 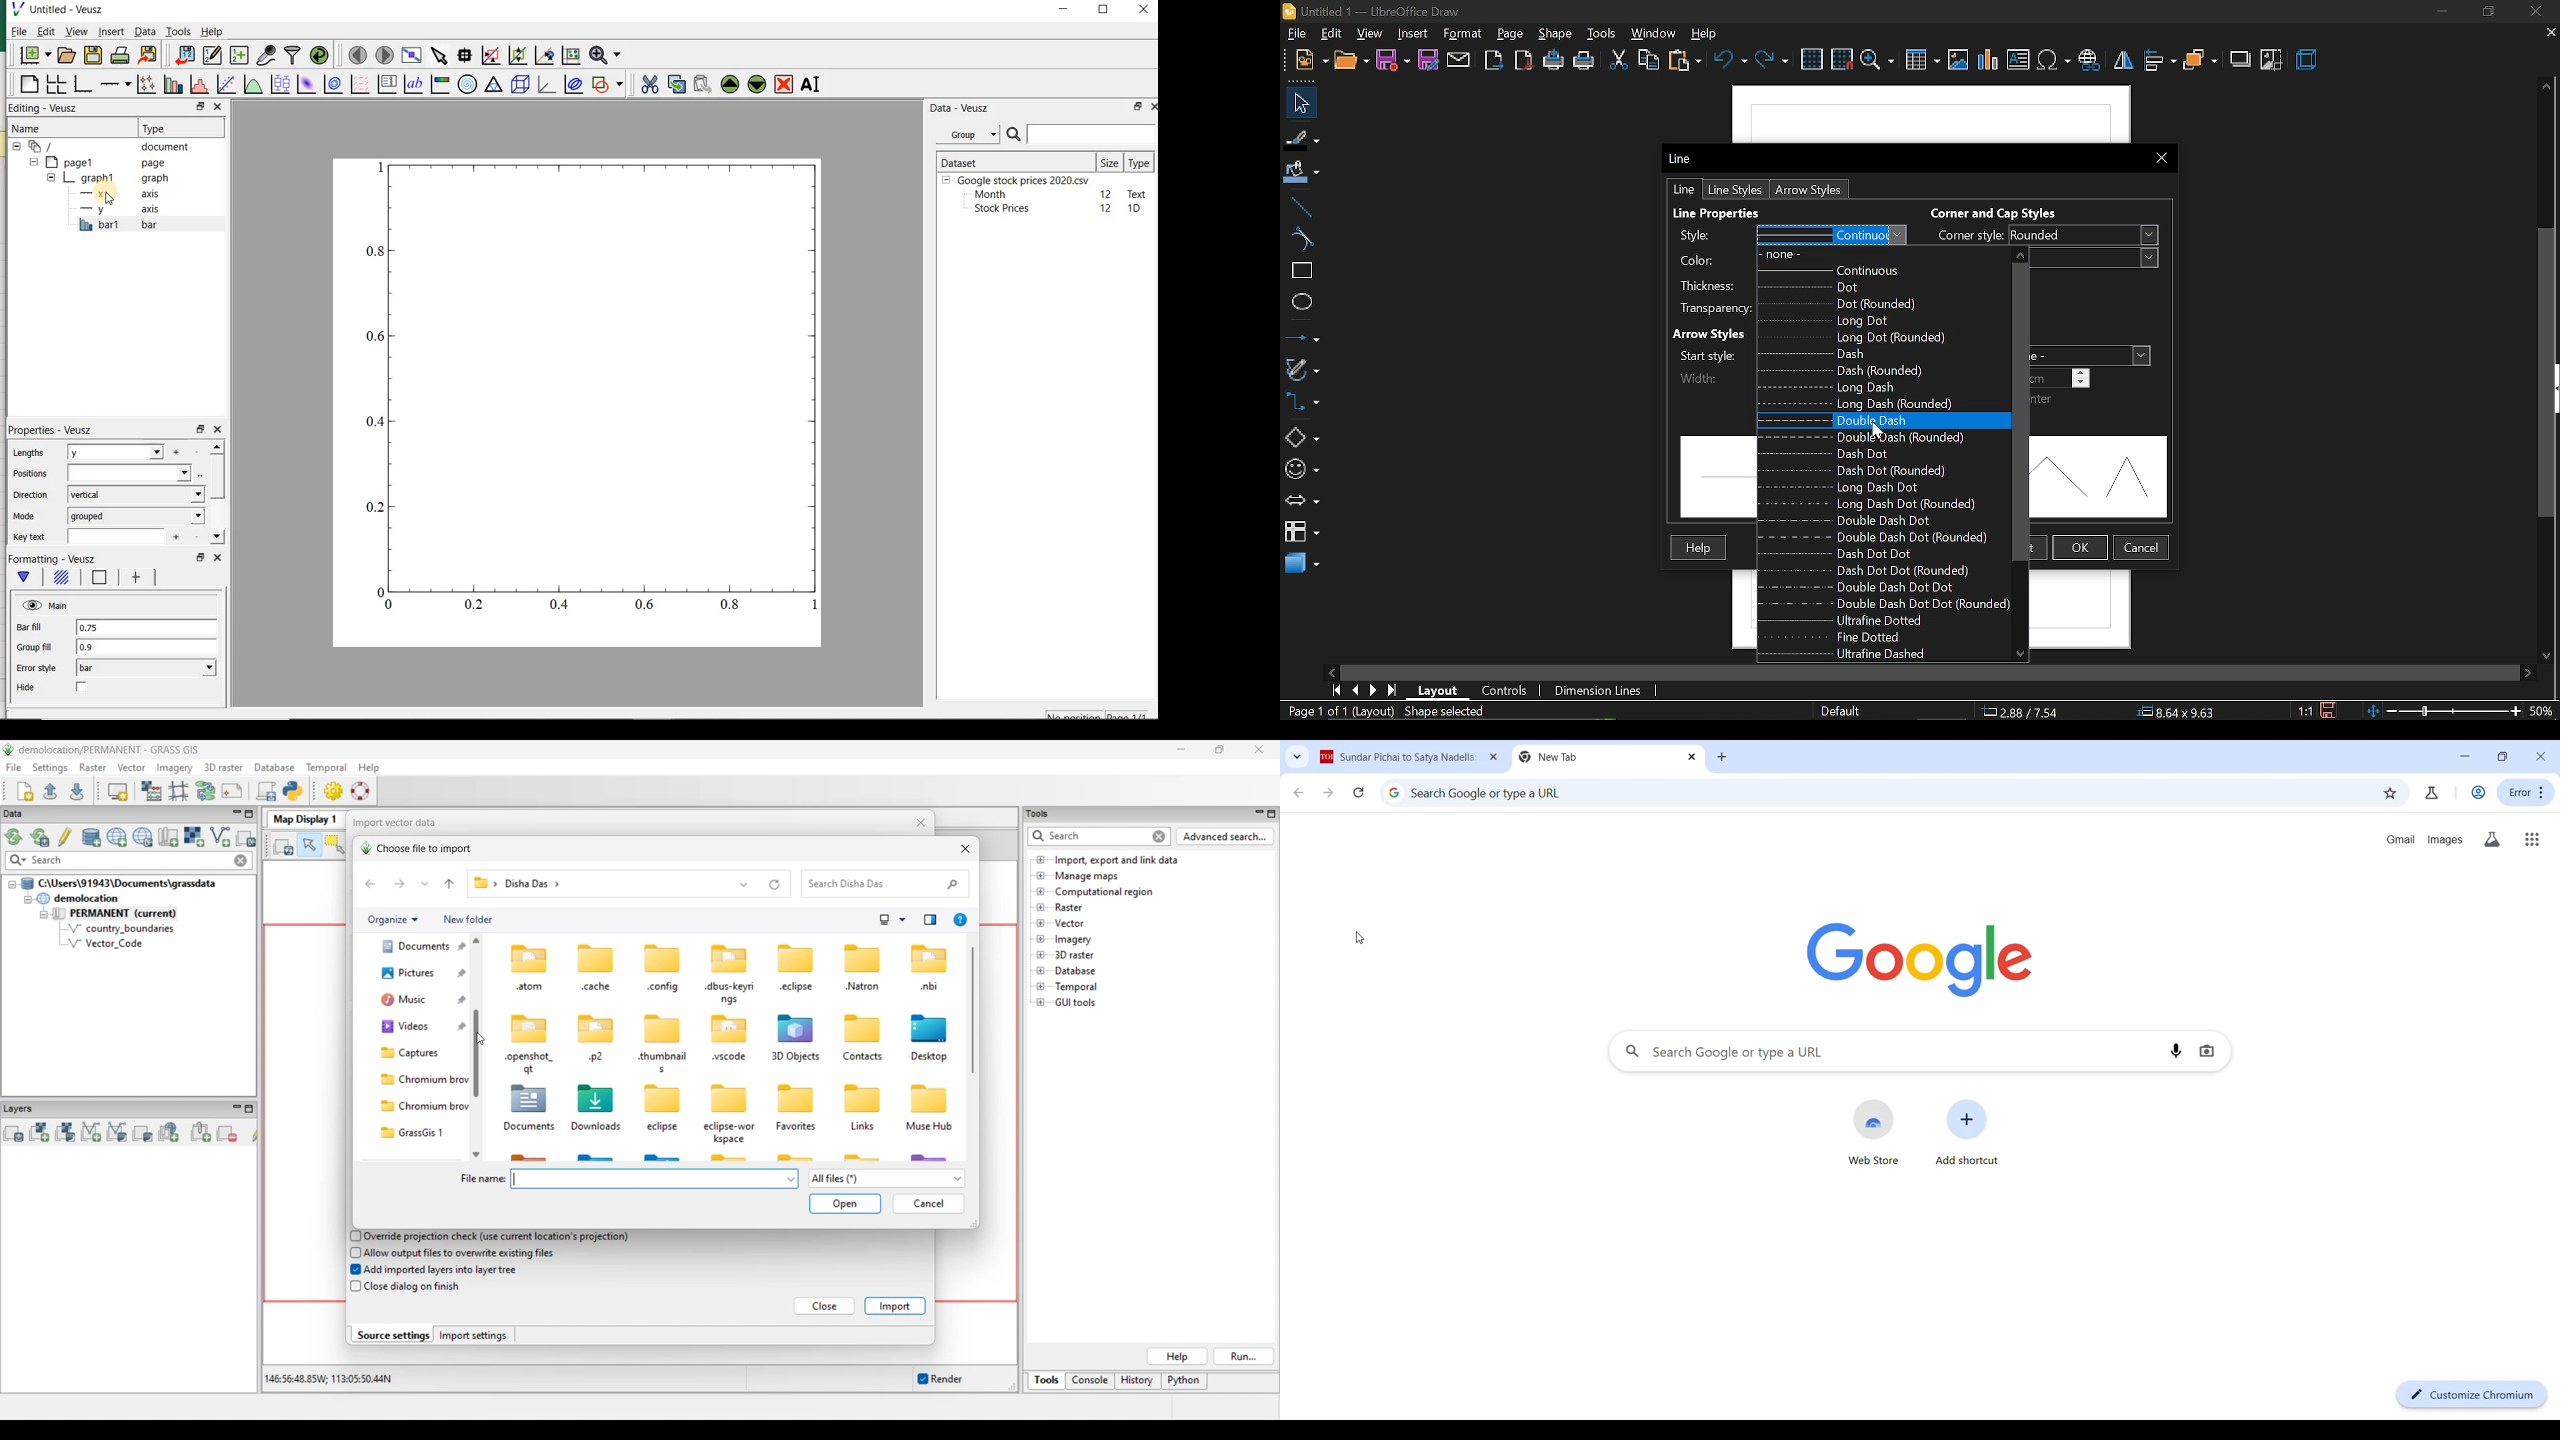 I want to click on change style, so click(x=1786, y=235).